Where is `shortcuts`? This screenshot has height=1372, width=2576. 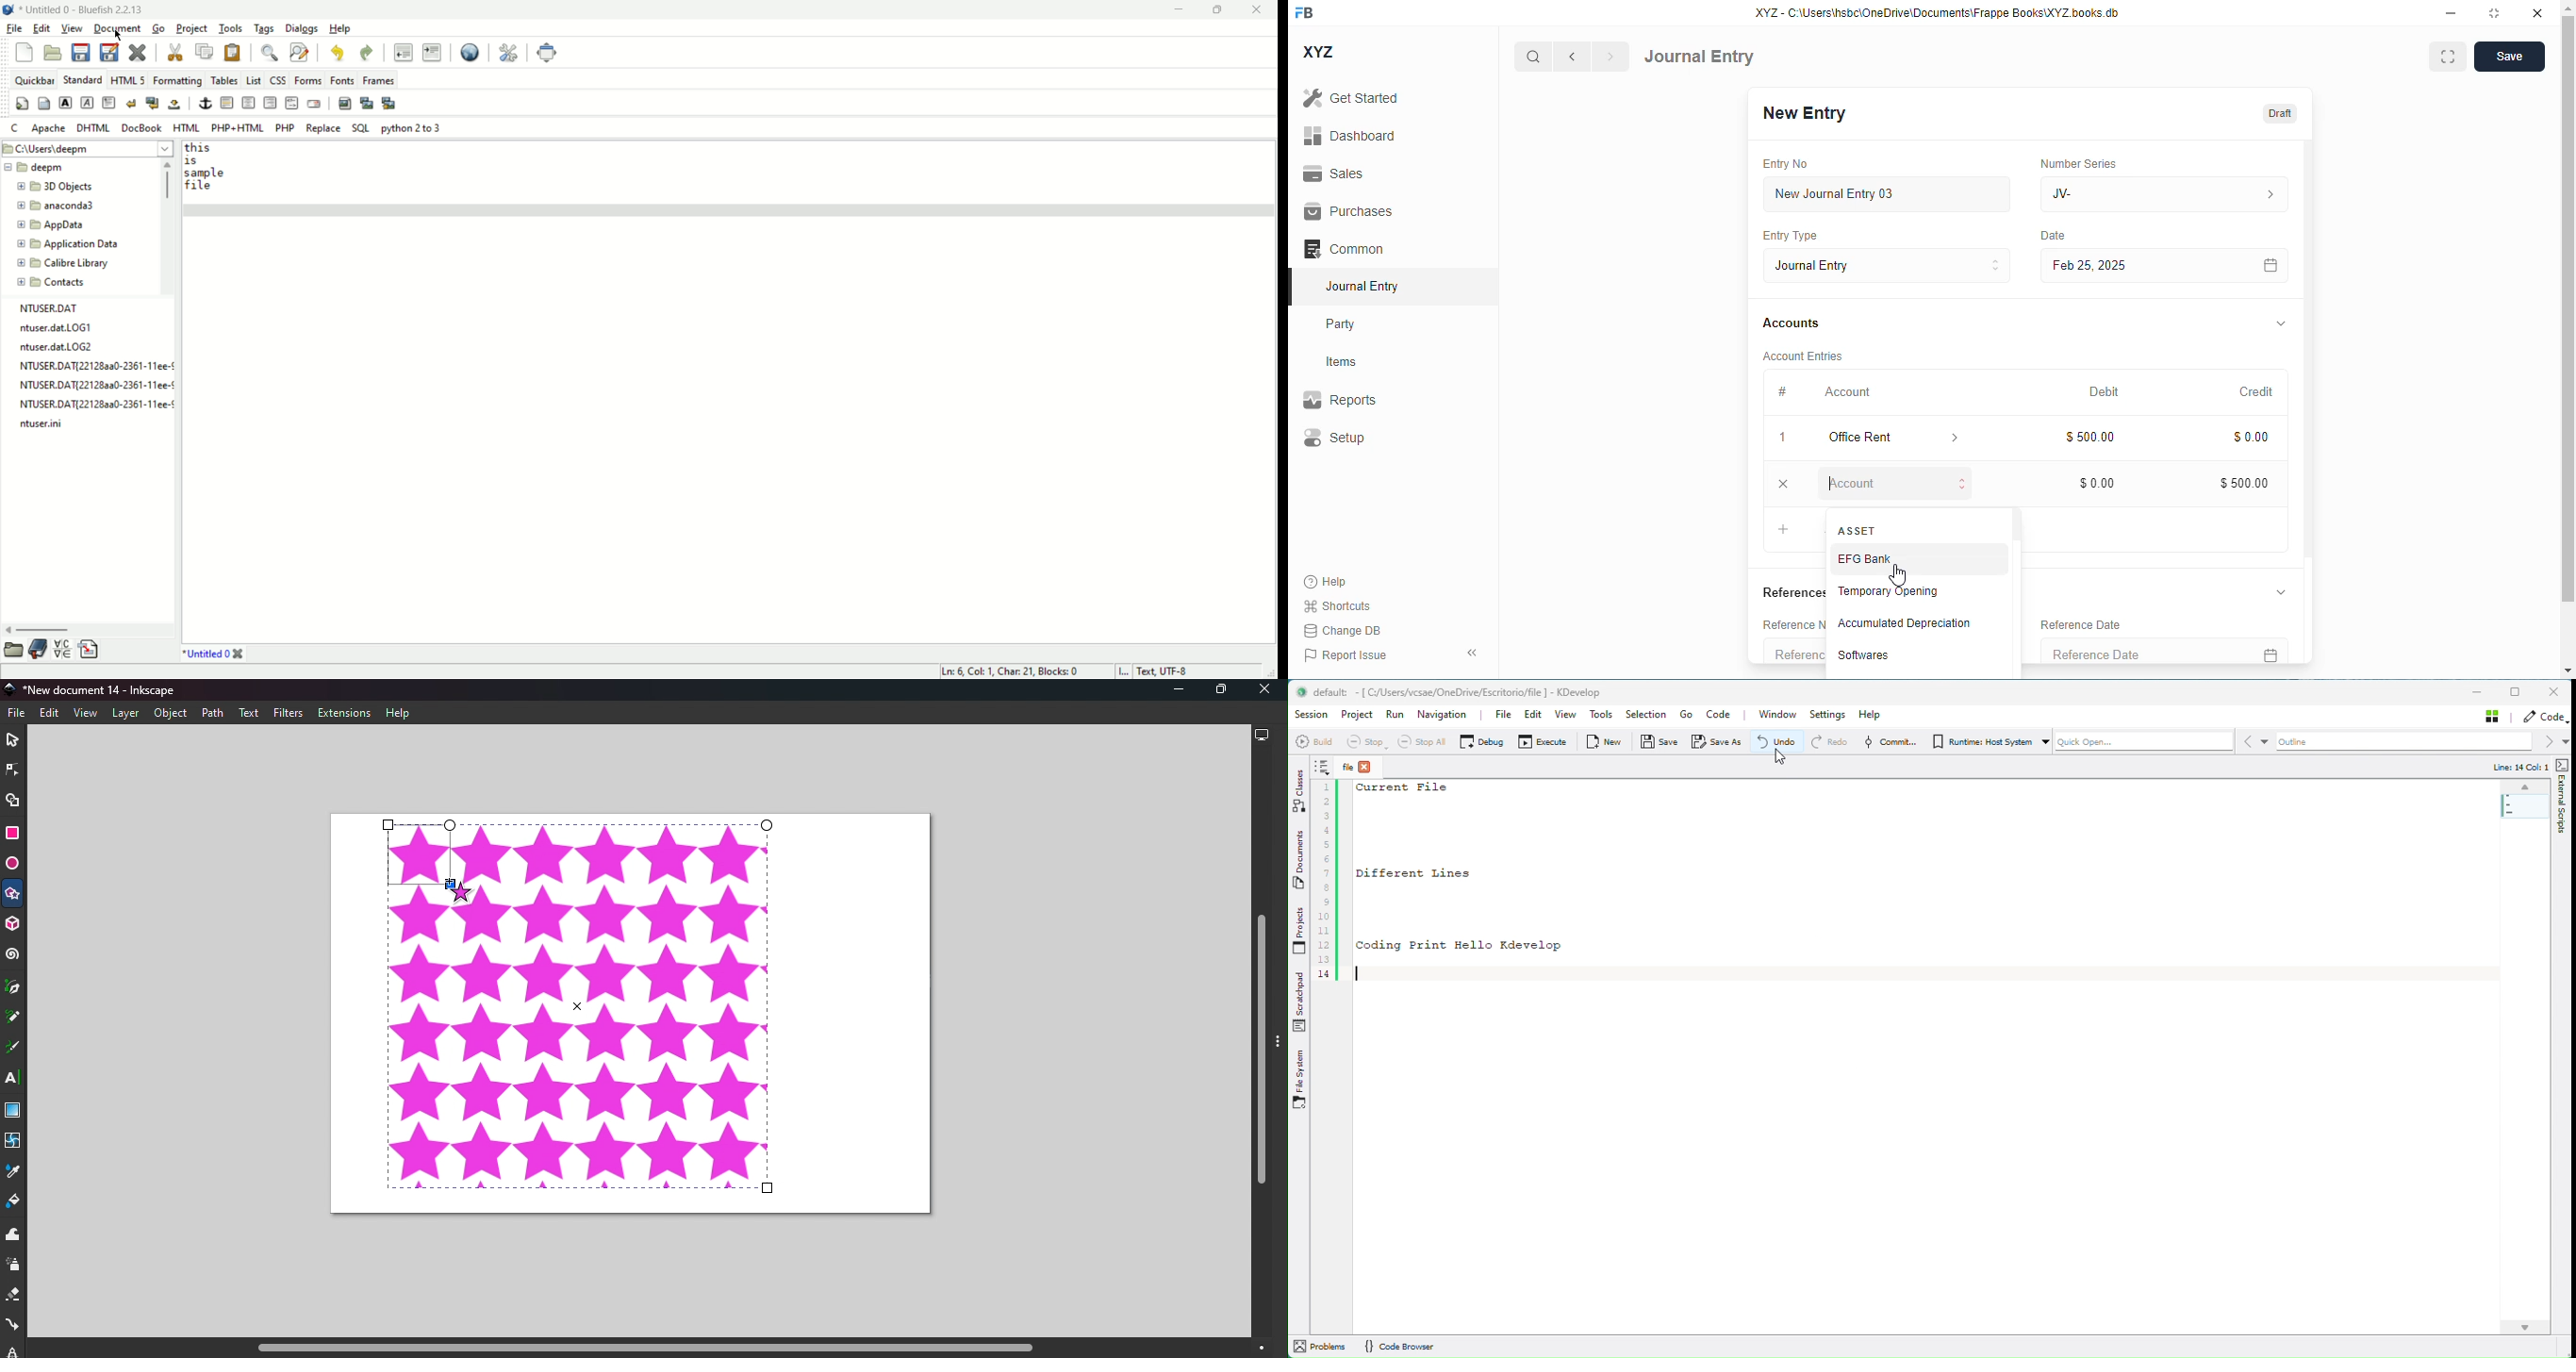
shortcuts is located at coordinates (1336, 605).